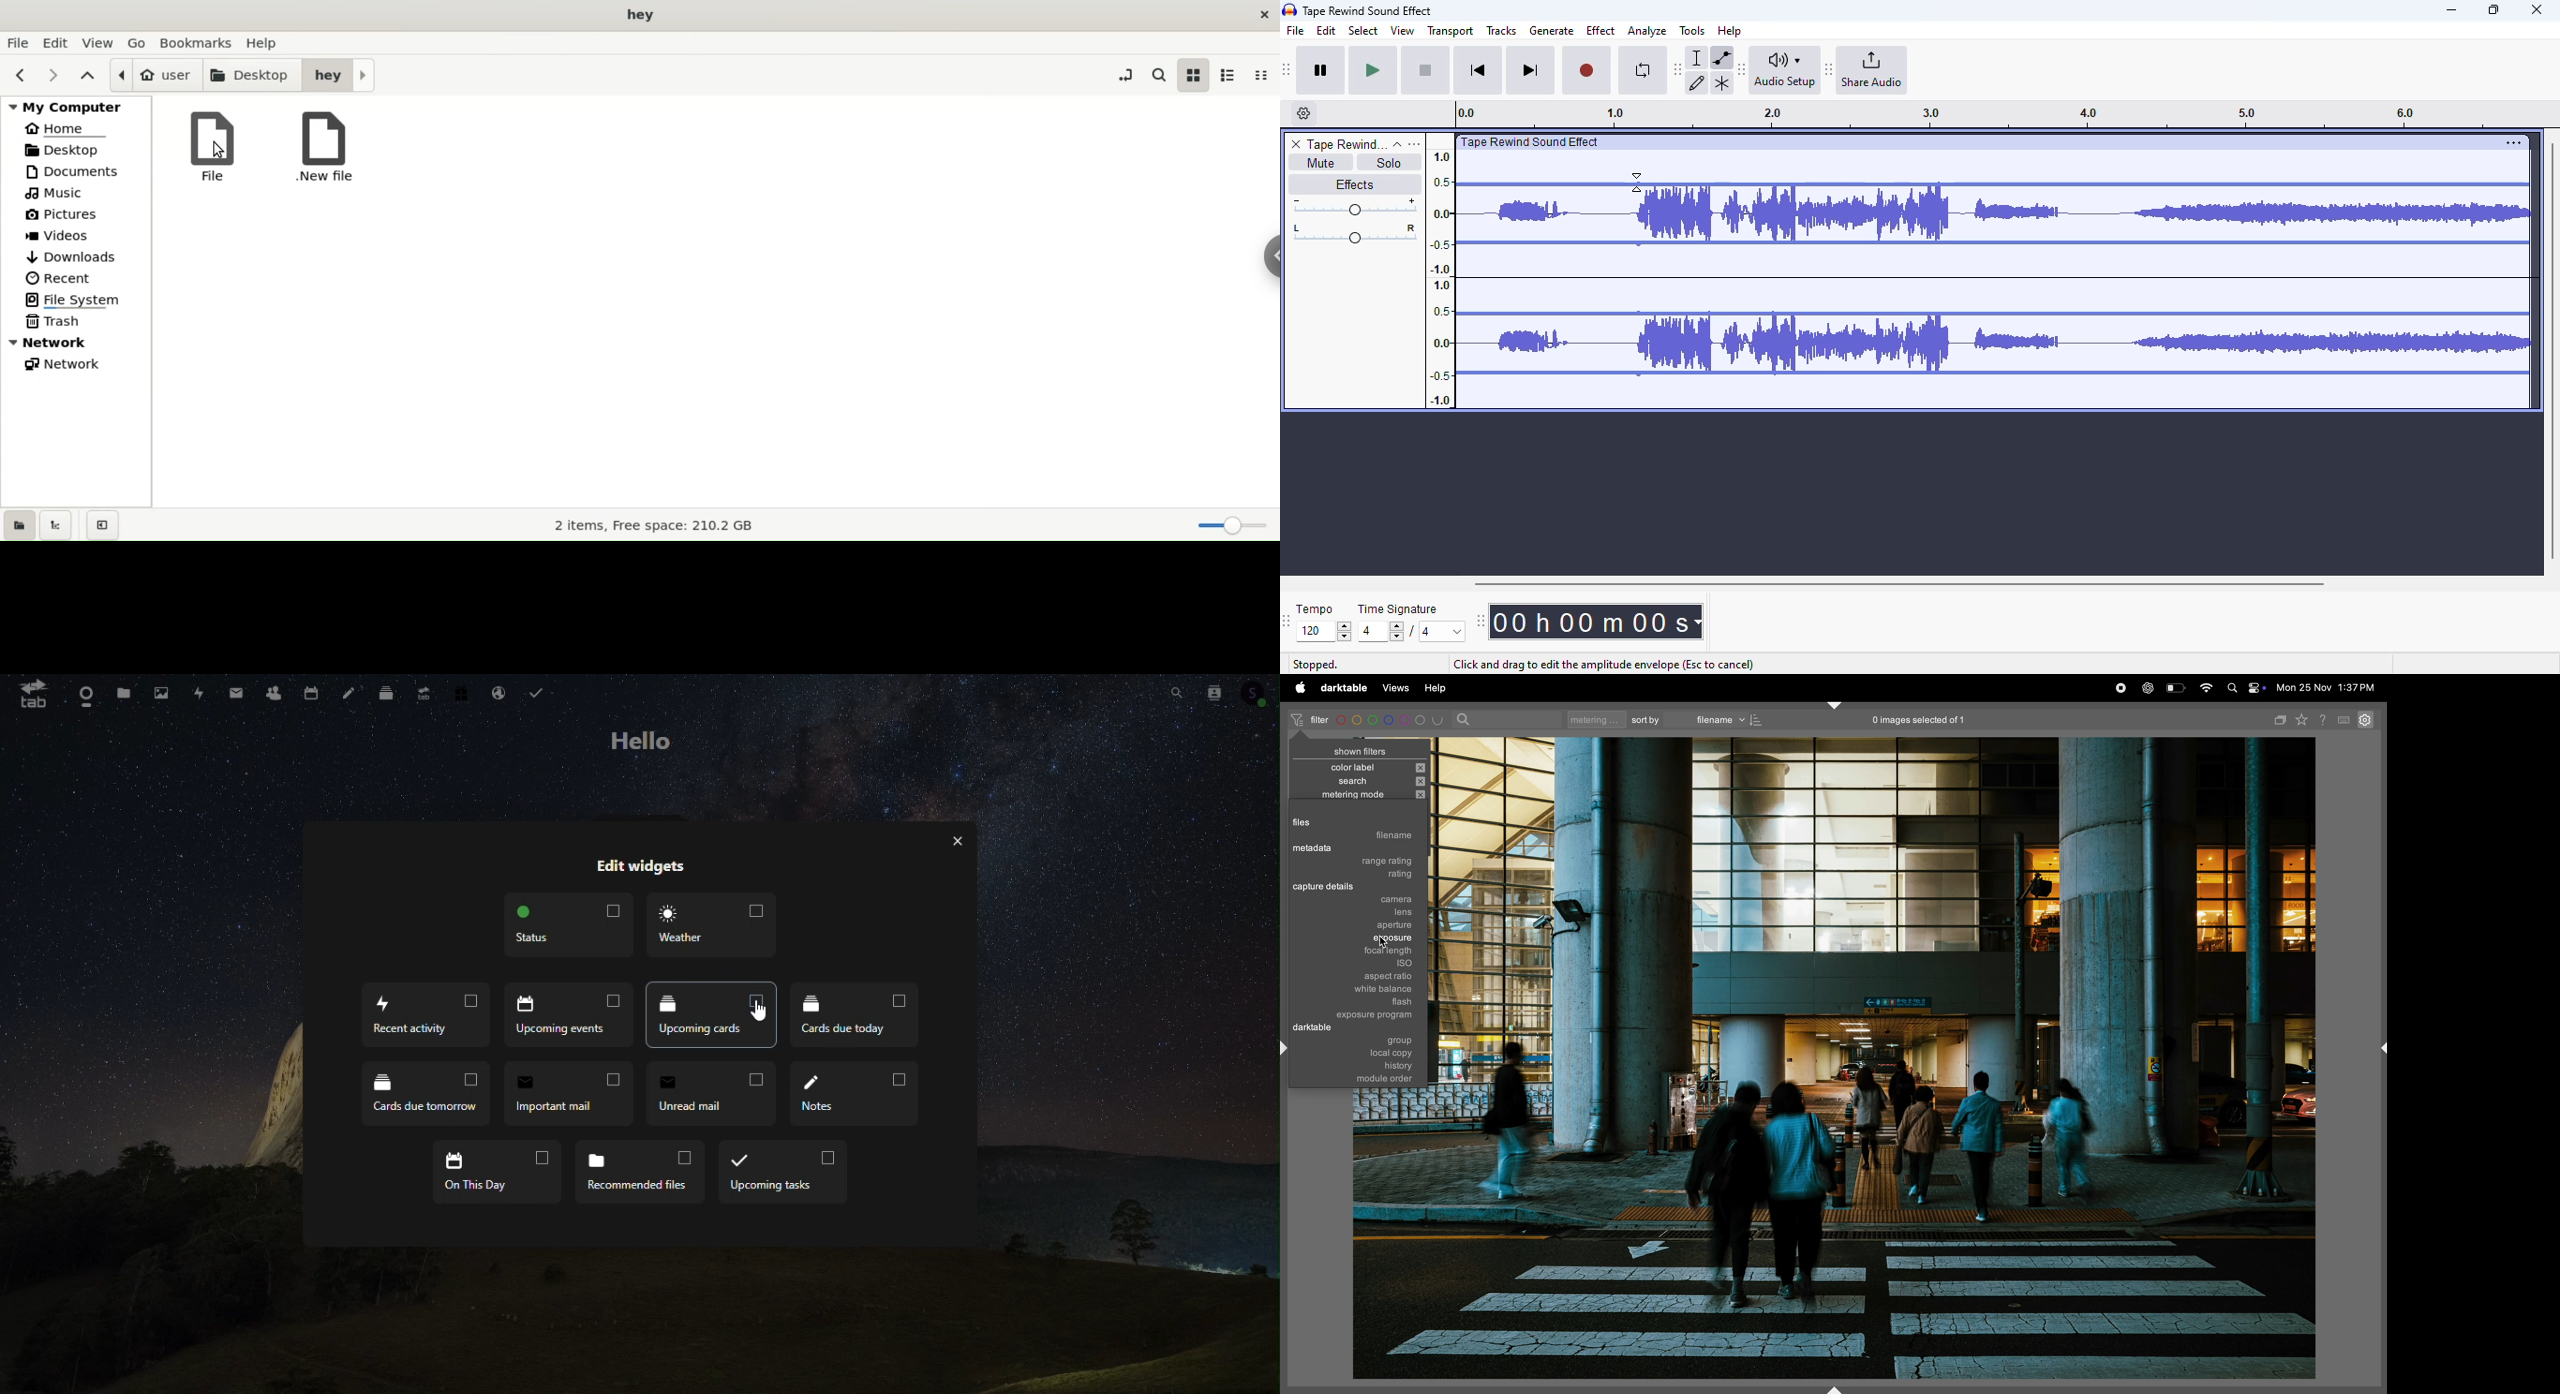 This screenshot has width=2576, height=1400. Describe the element at coordinates (1692, 30) in the screenshot. I see `tools` at that location.